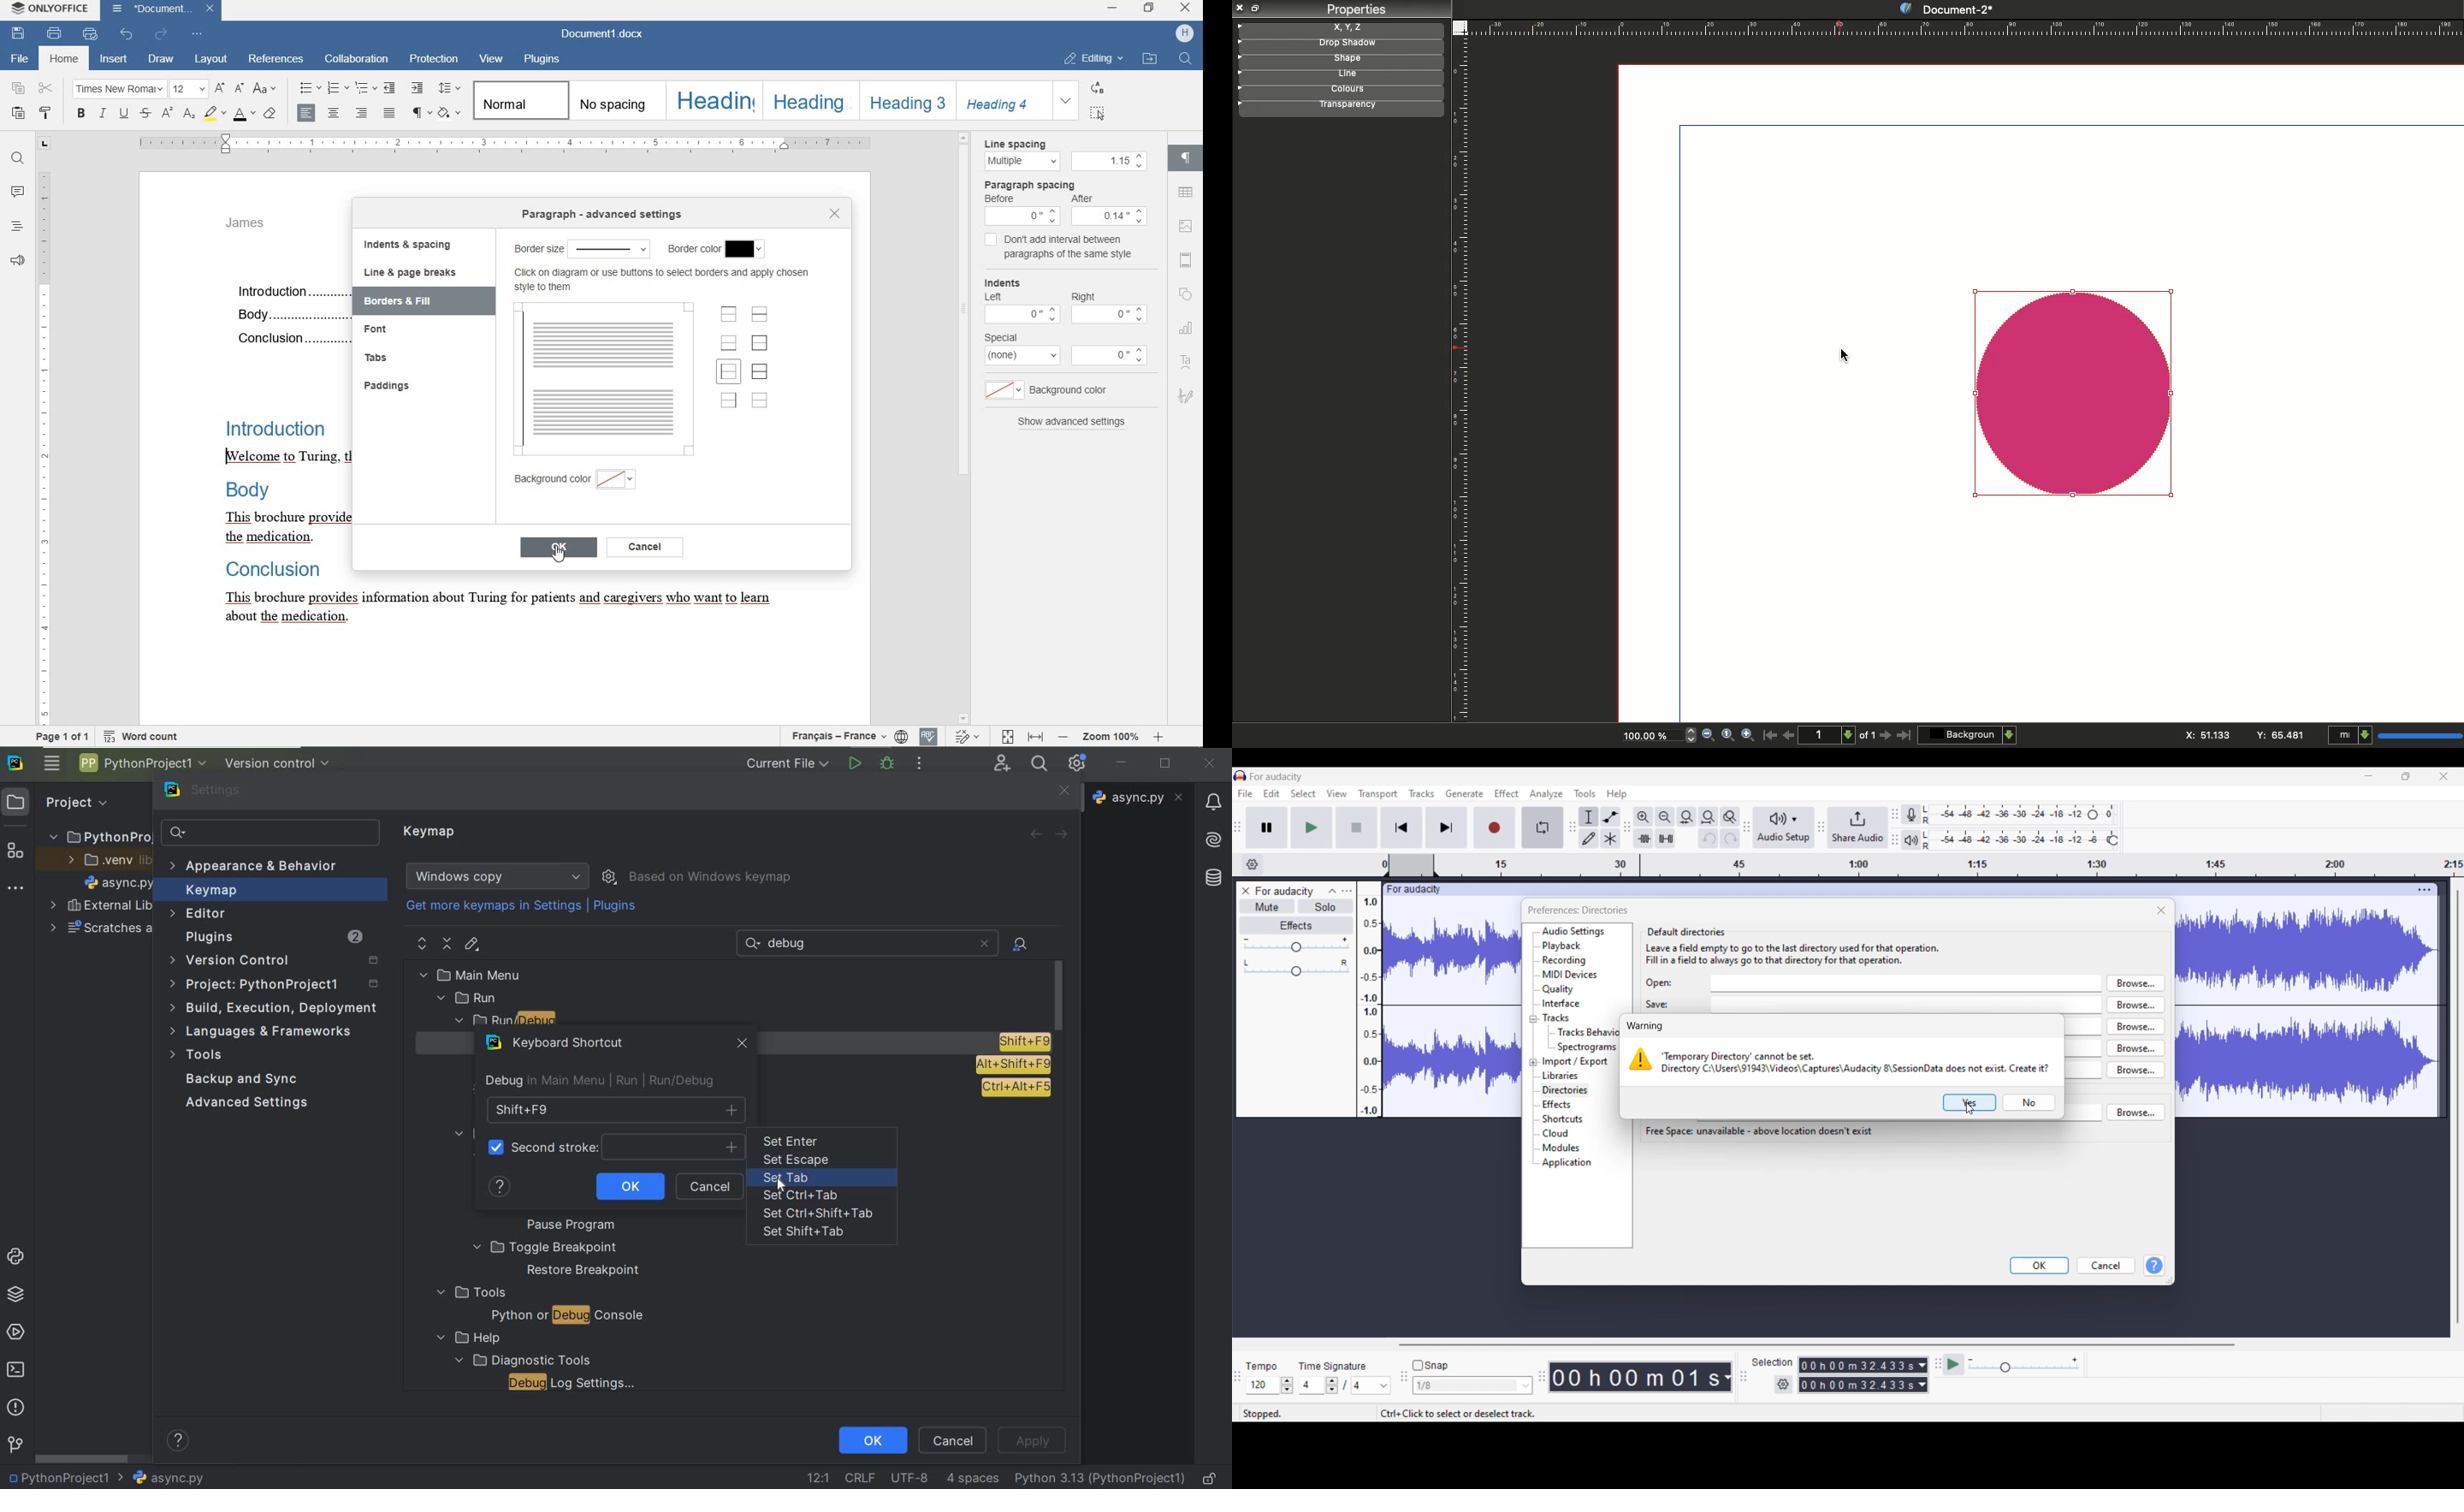 The image size is (2464, 1512). I want to click on Zoom toggle, so click(1730, 817).